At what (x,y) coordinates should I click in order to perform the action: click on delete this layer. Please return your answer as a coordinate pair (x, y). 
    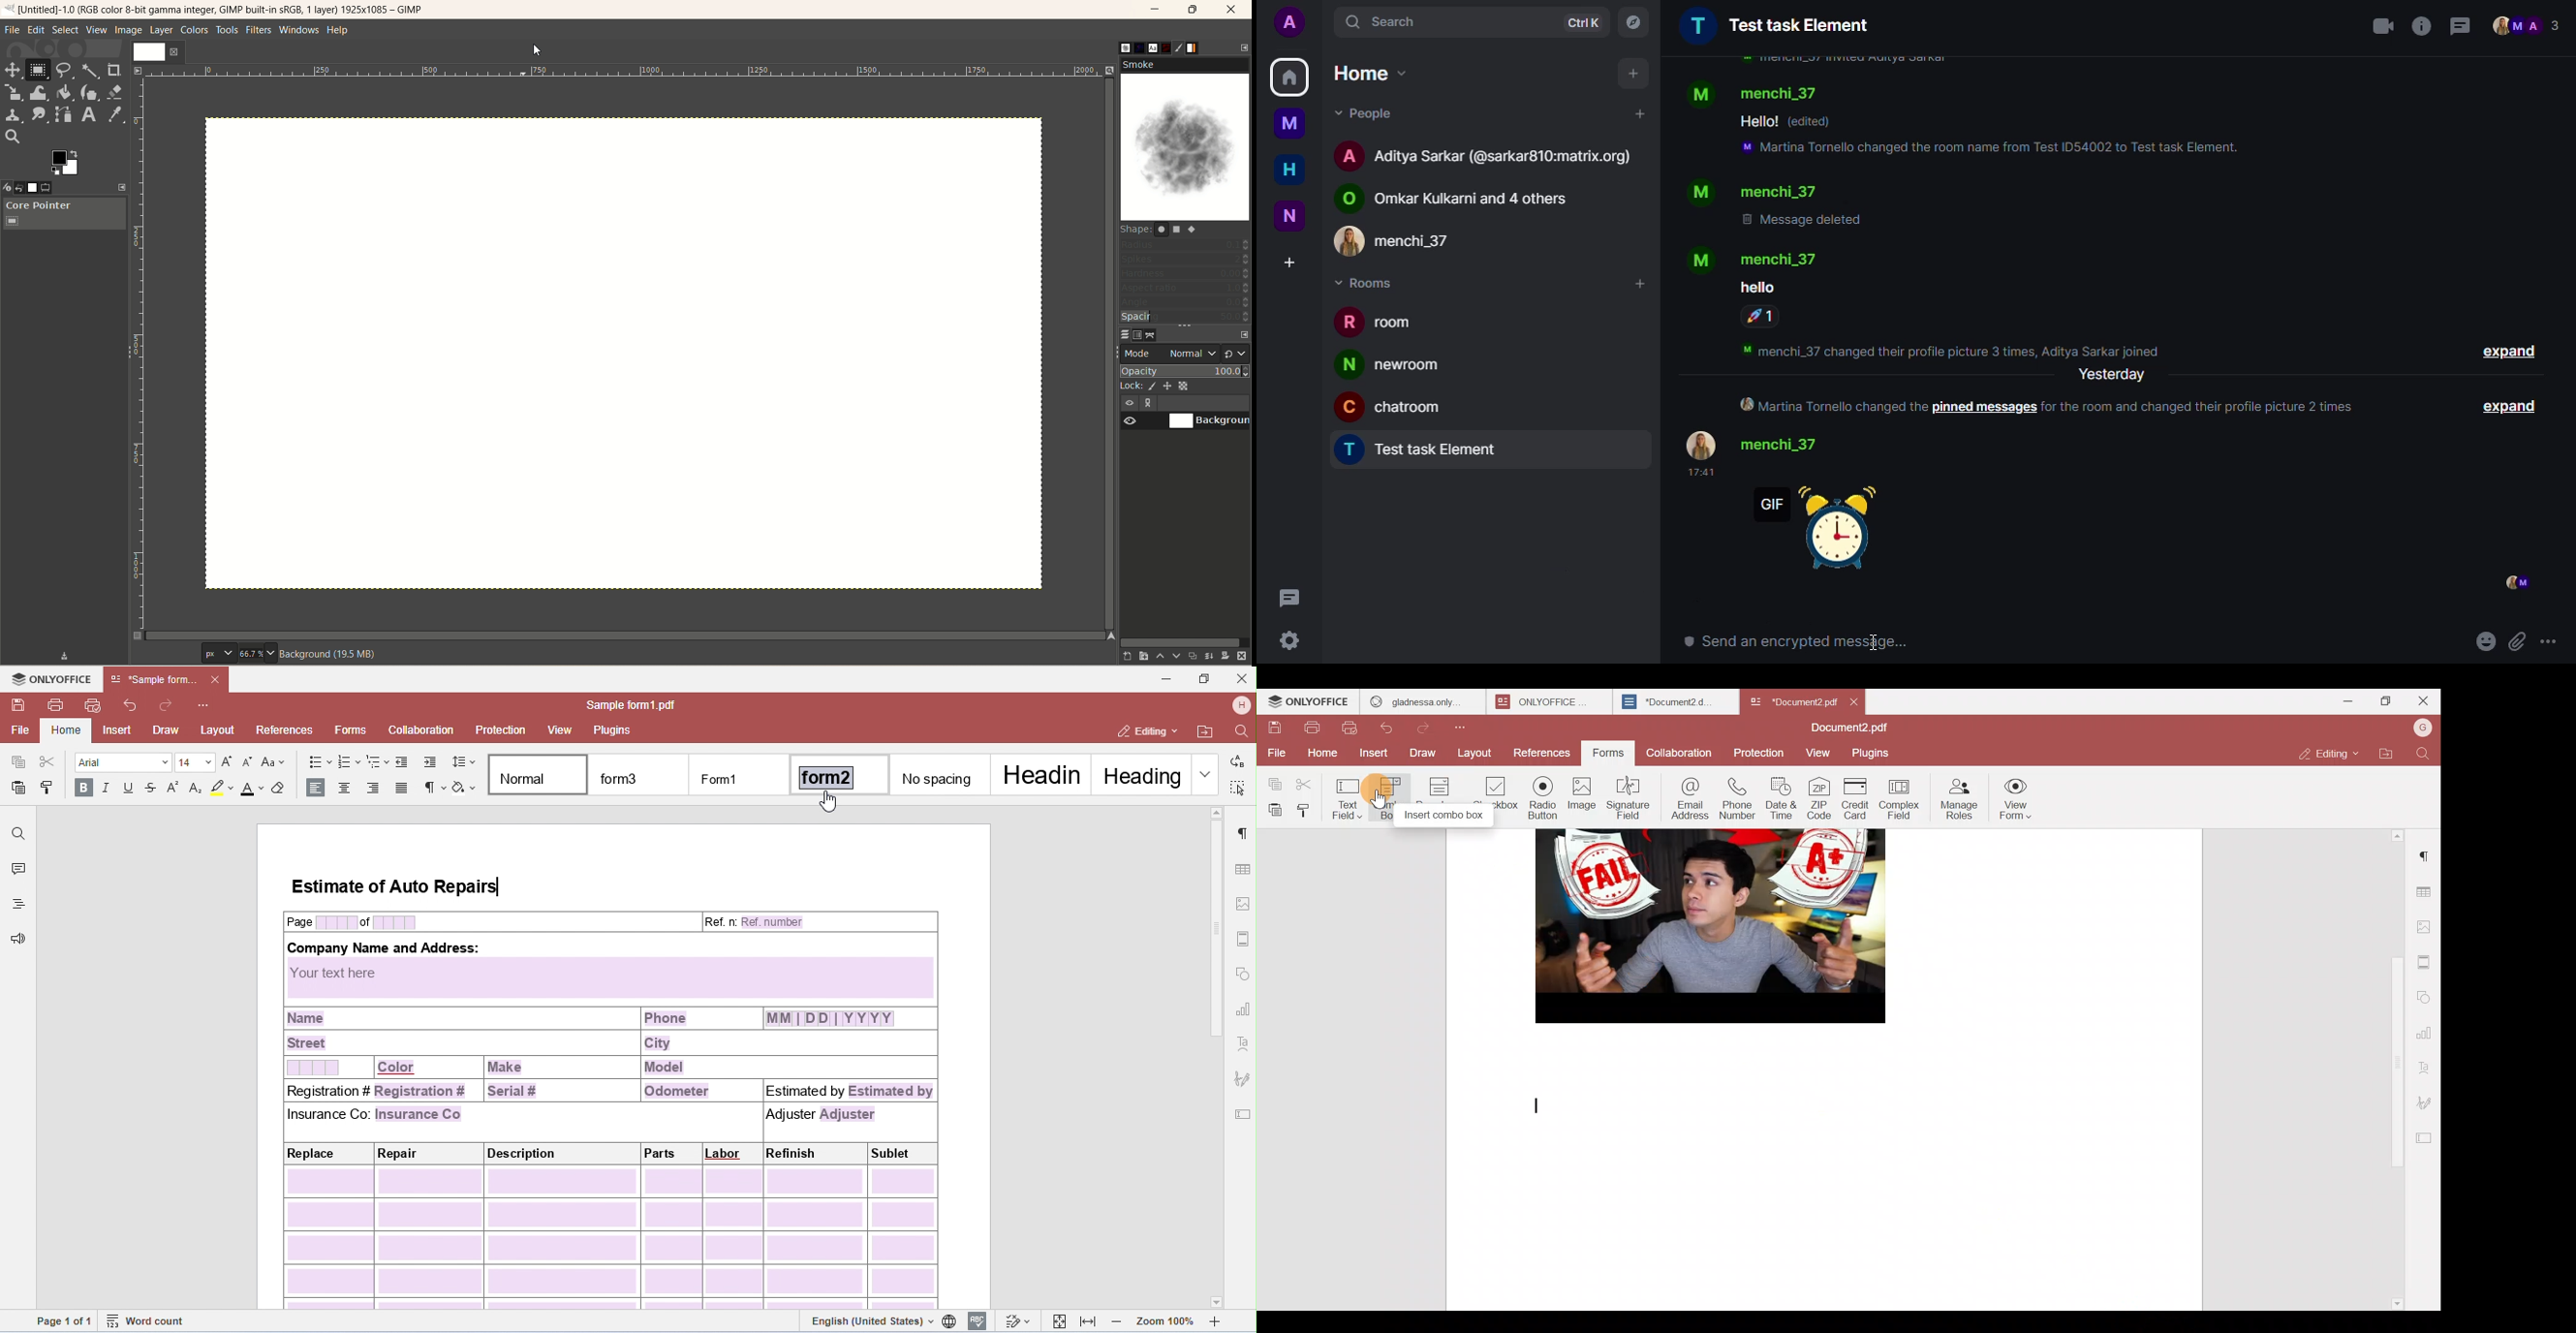
    Looking at the image, I should click on (1243, 657).